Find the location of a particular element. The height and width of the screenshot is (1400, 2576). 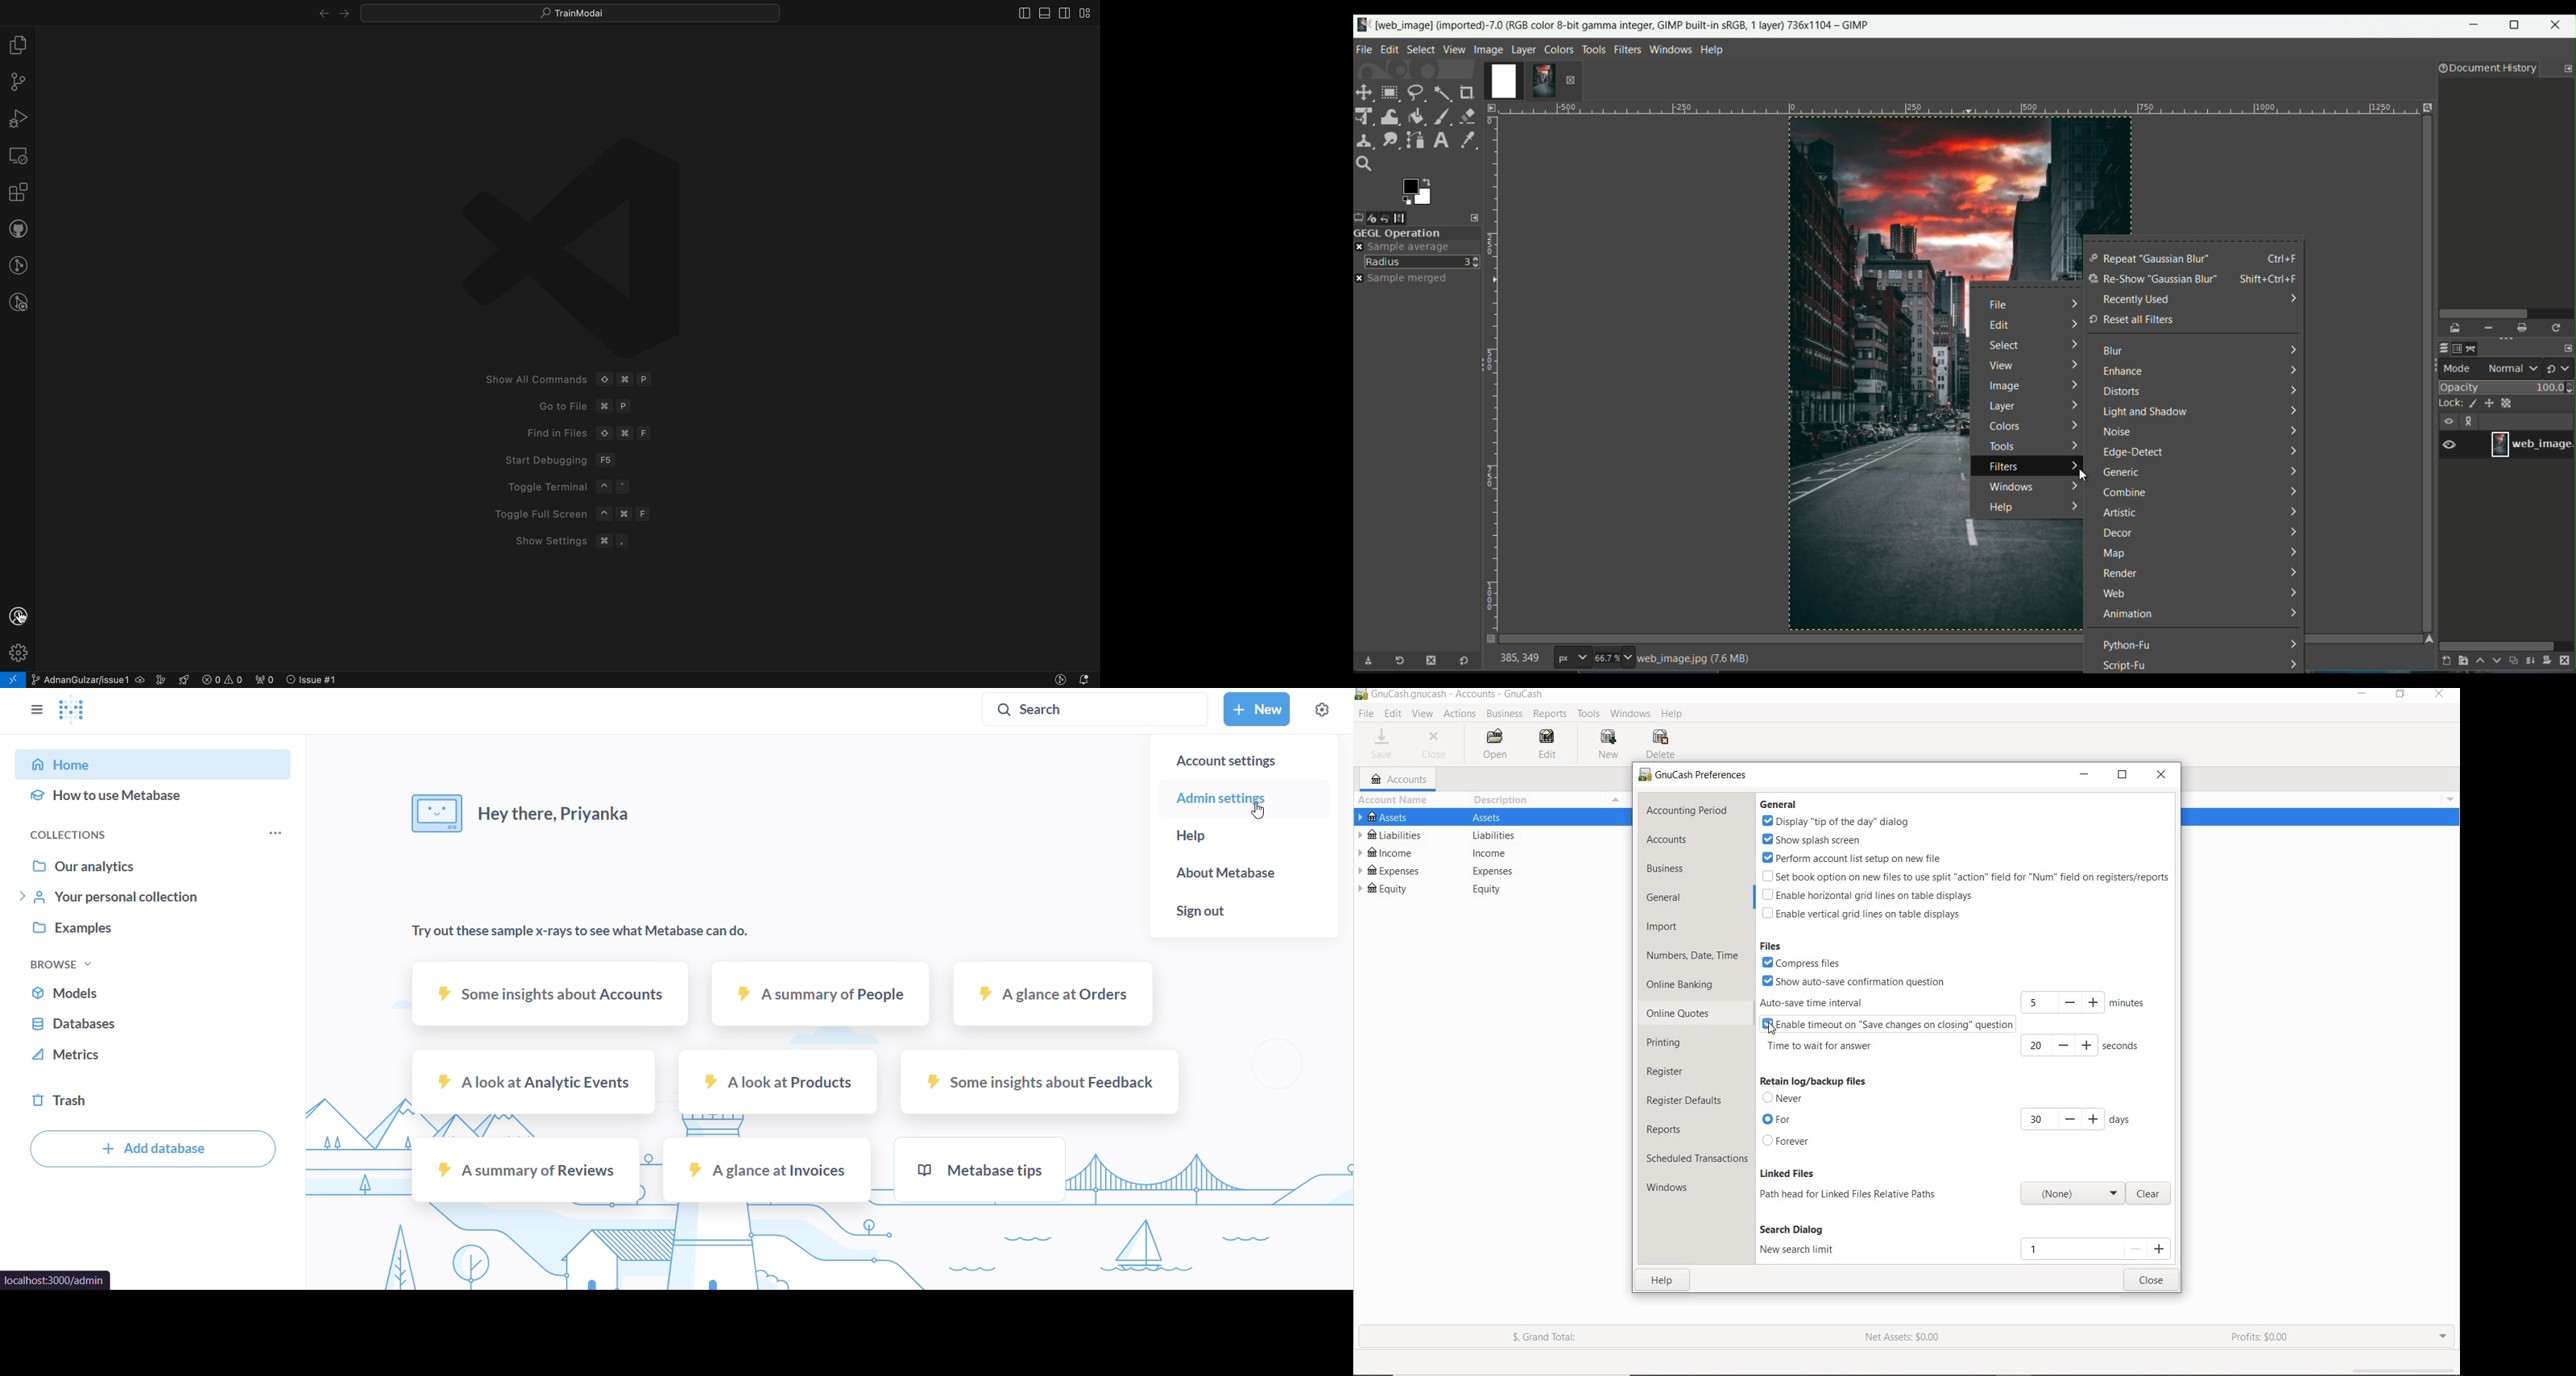

right Arrow is located at coordinates (317, 11).